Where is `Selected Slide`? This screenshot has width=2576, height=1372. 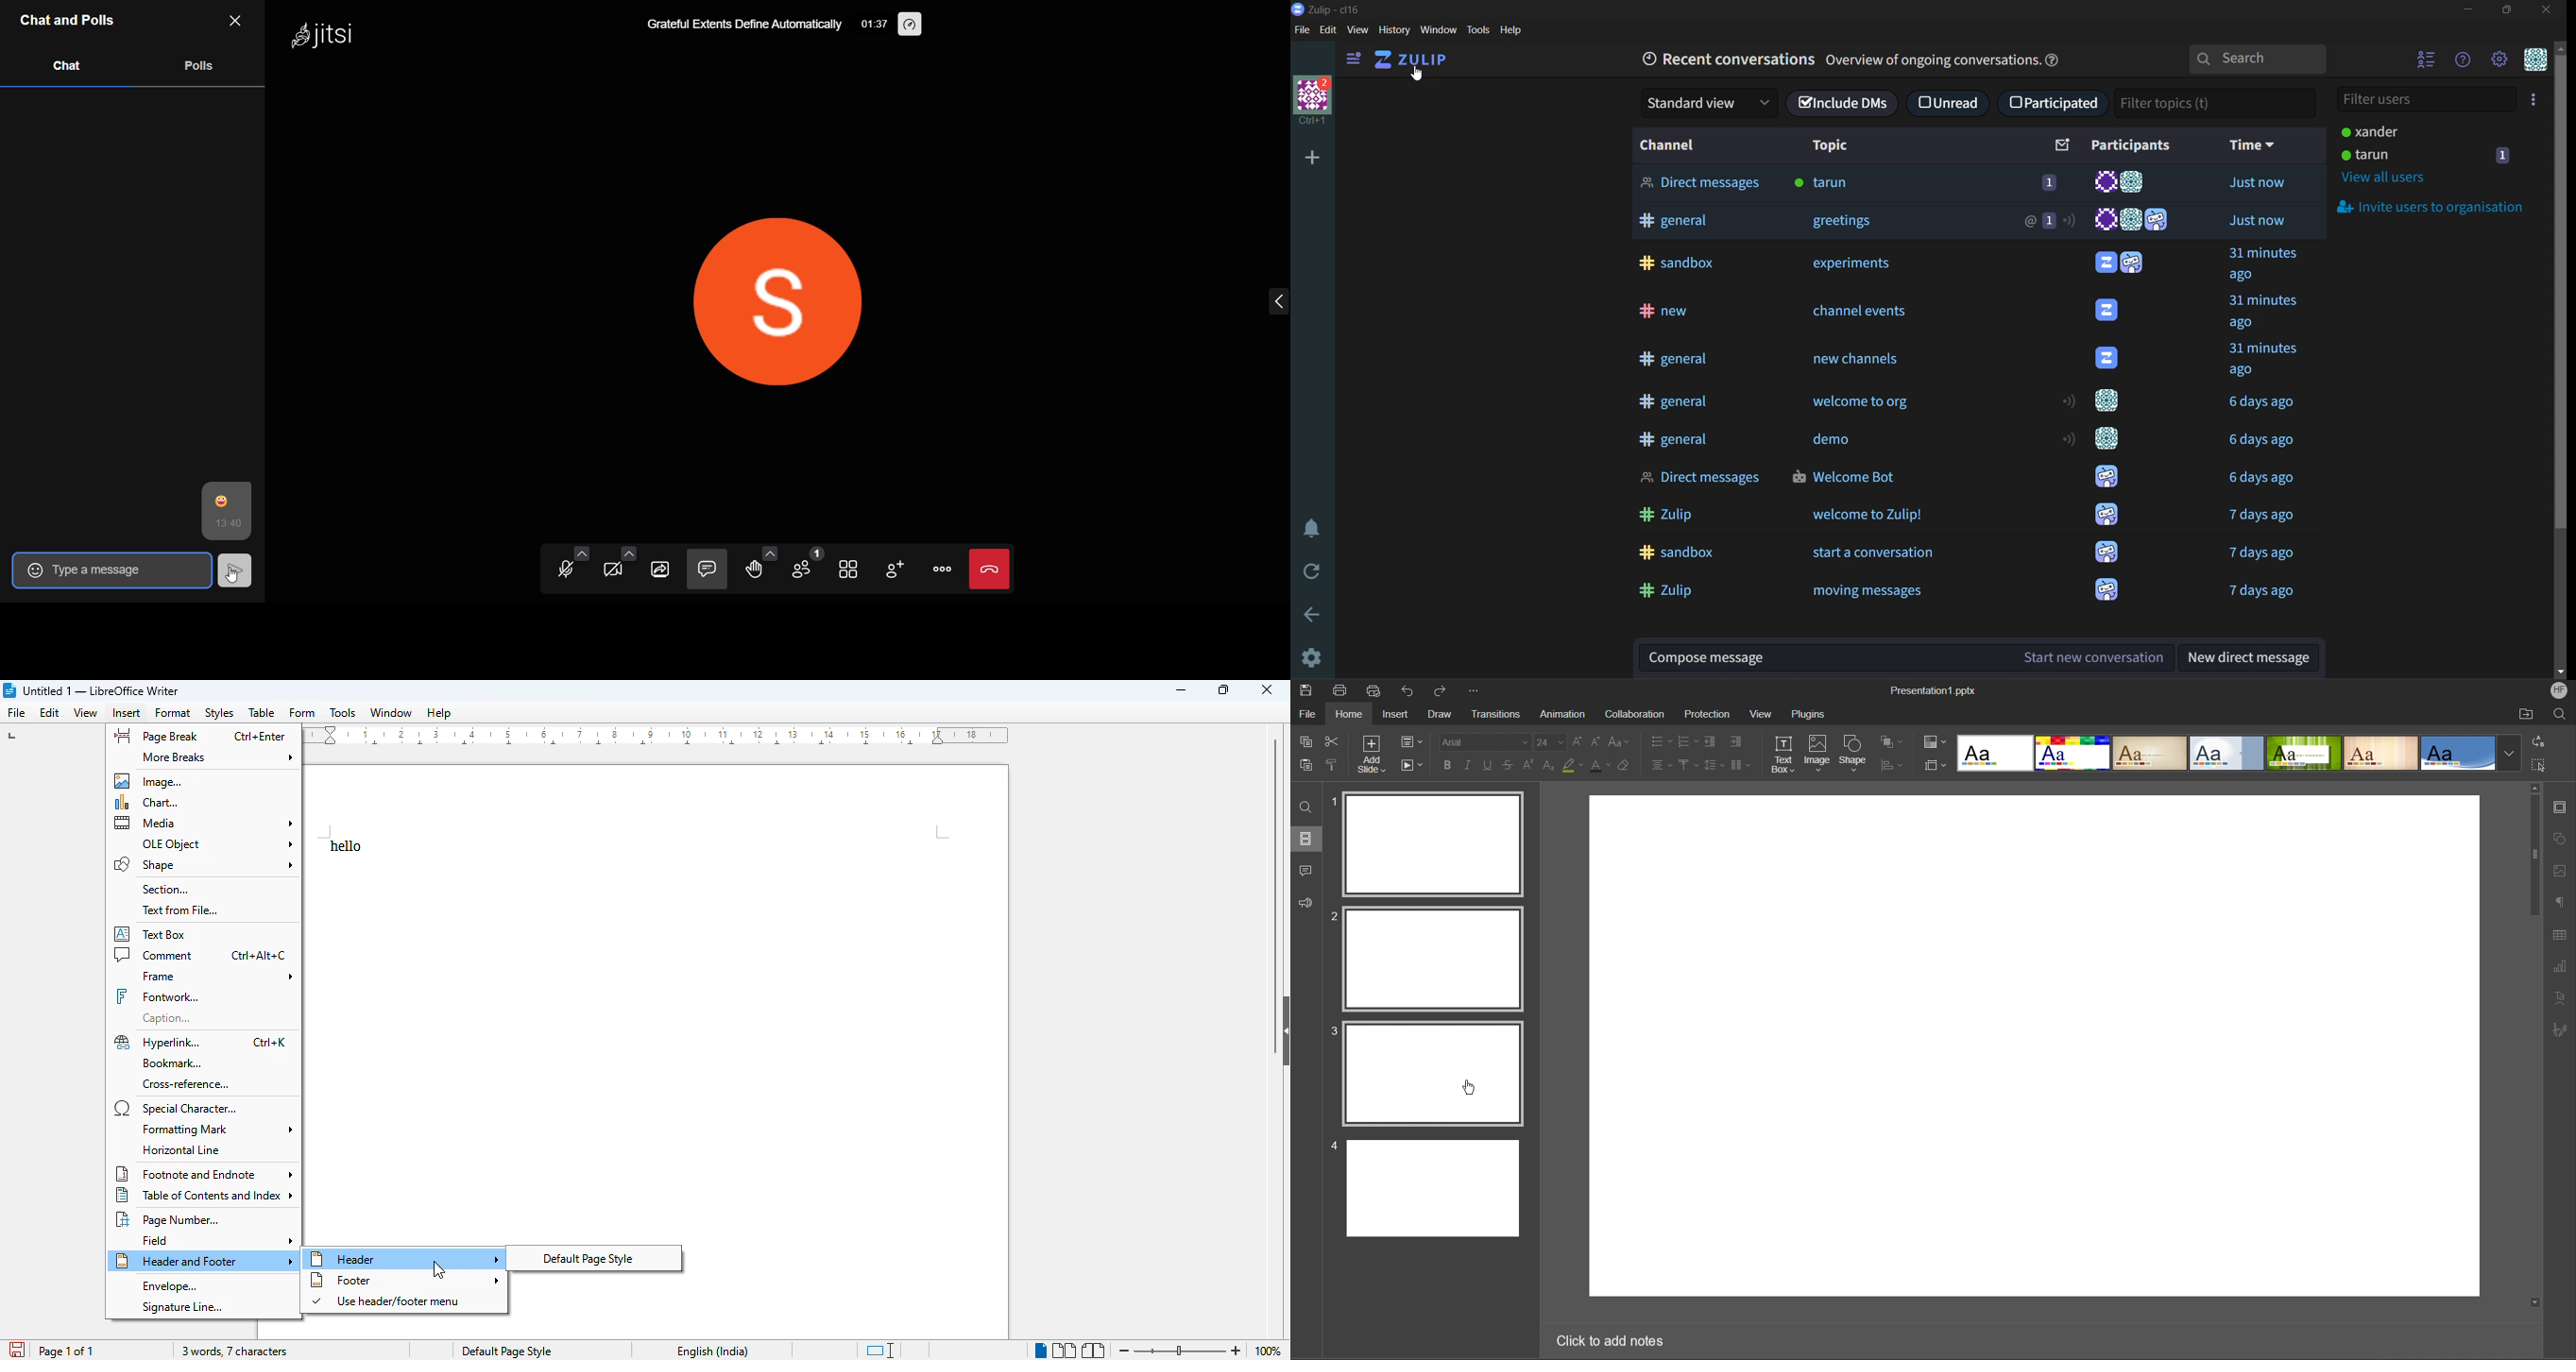
Selected Slide is located at coordinates (1433, 959).